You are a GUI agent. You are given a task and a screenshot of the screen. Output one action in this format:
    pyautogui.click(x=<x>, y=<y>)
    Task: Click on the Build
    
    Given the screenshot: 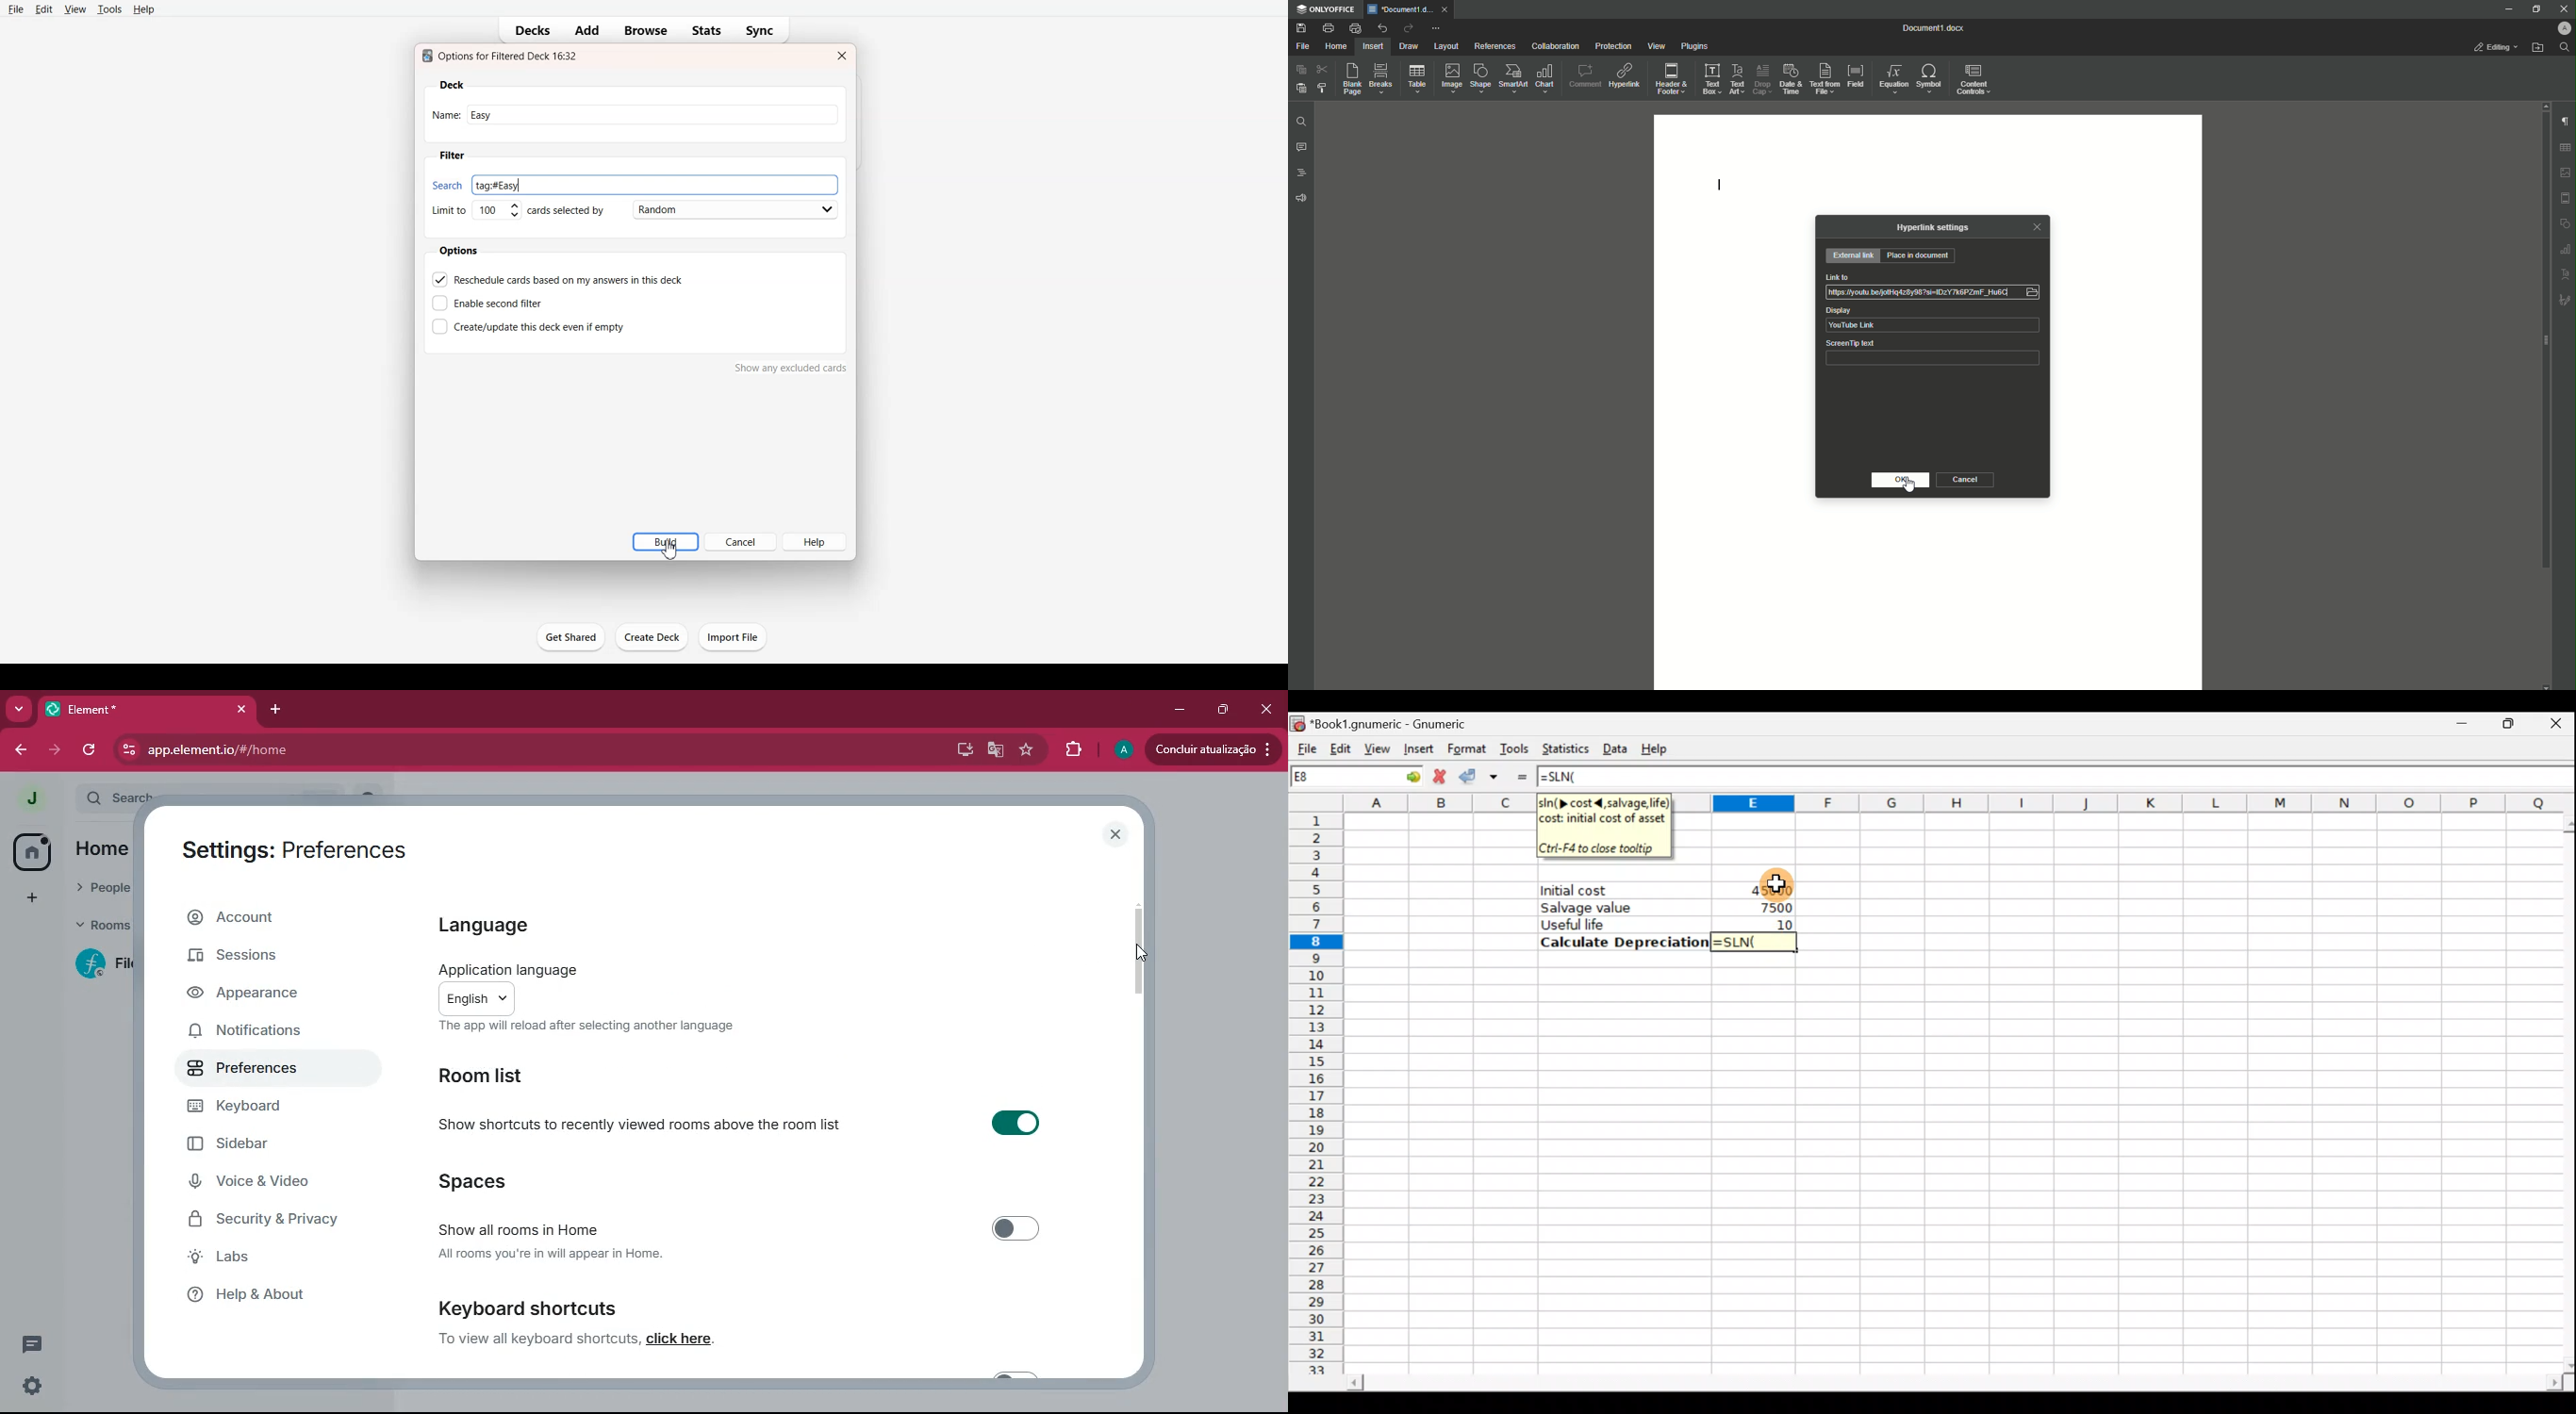 What is the action you would take?
    pyautogui.click(x=665, y=542)
    